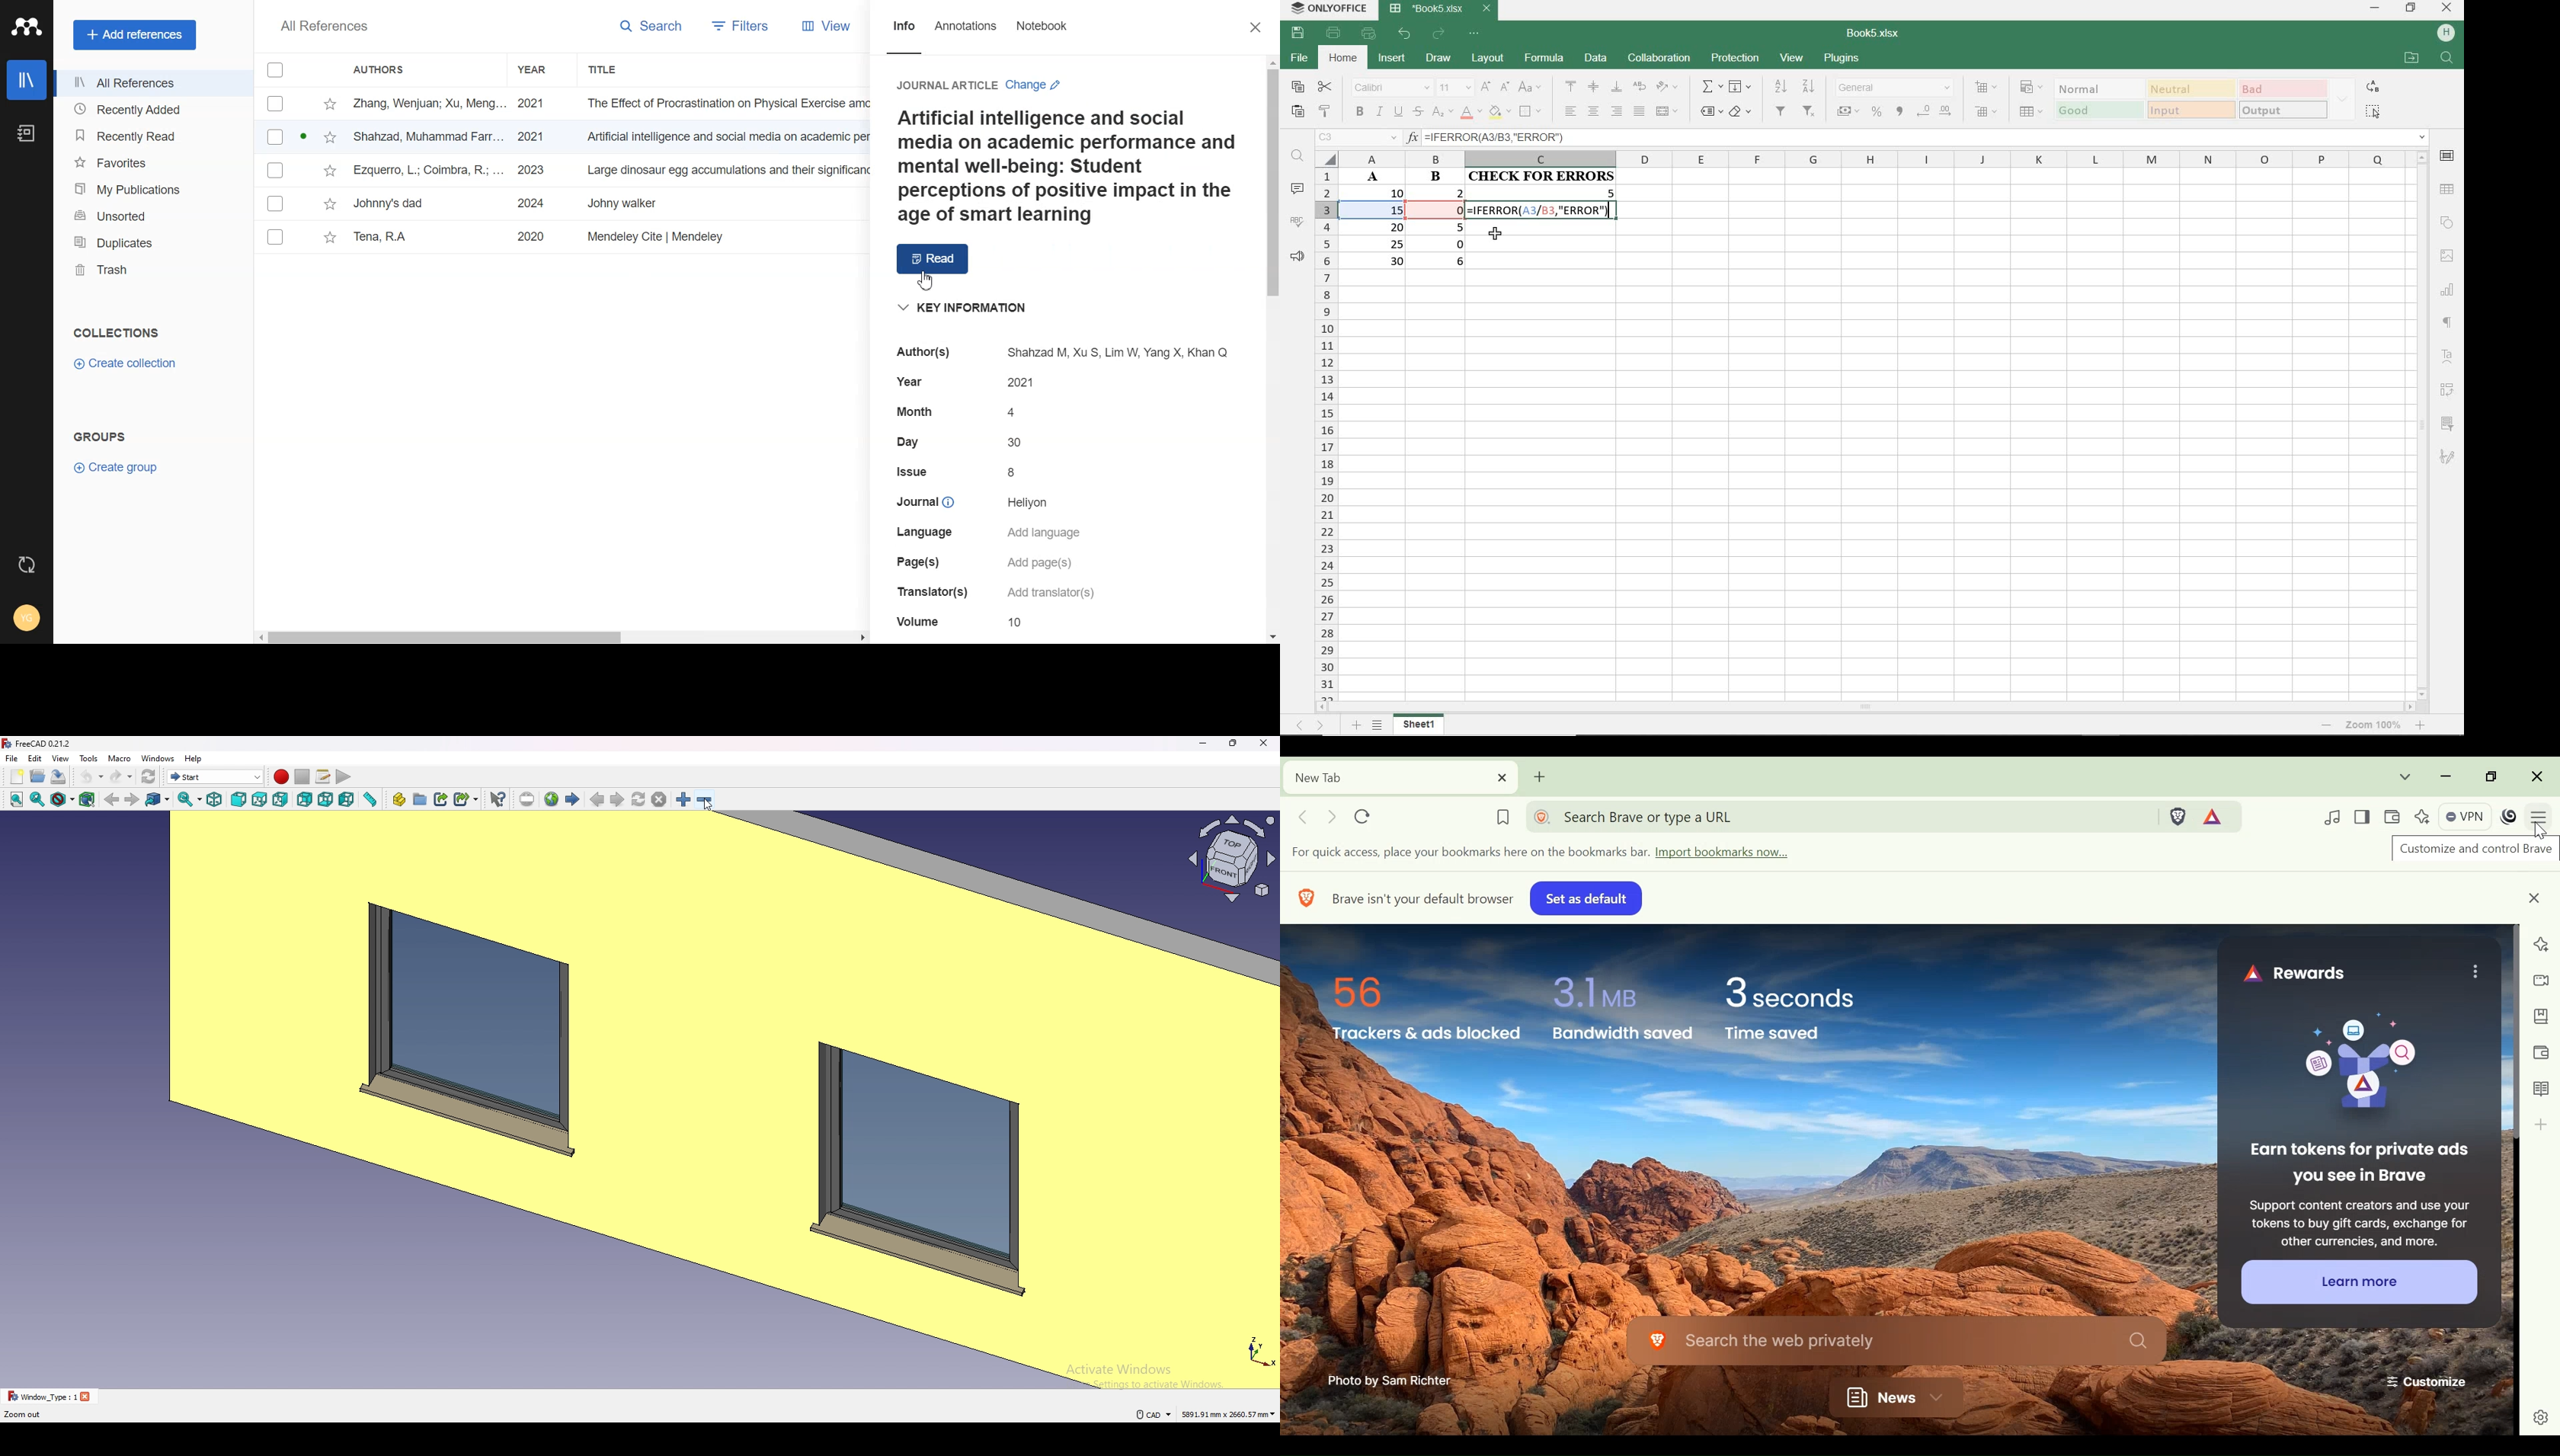 The image size is (2576, 1456). I want to click on make link, so click(441, 799).